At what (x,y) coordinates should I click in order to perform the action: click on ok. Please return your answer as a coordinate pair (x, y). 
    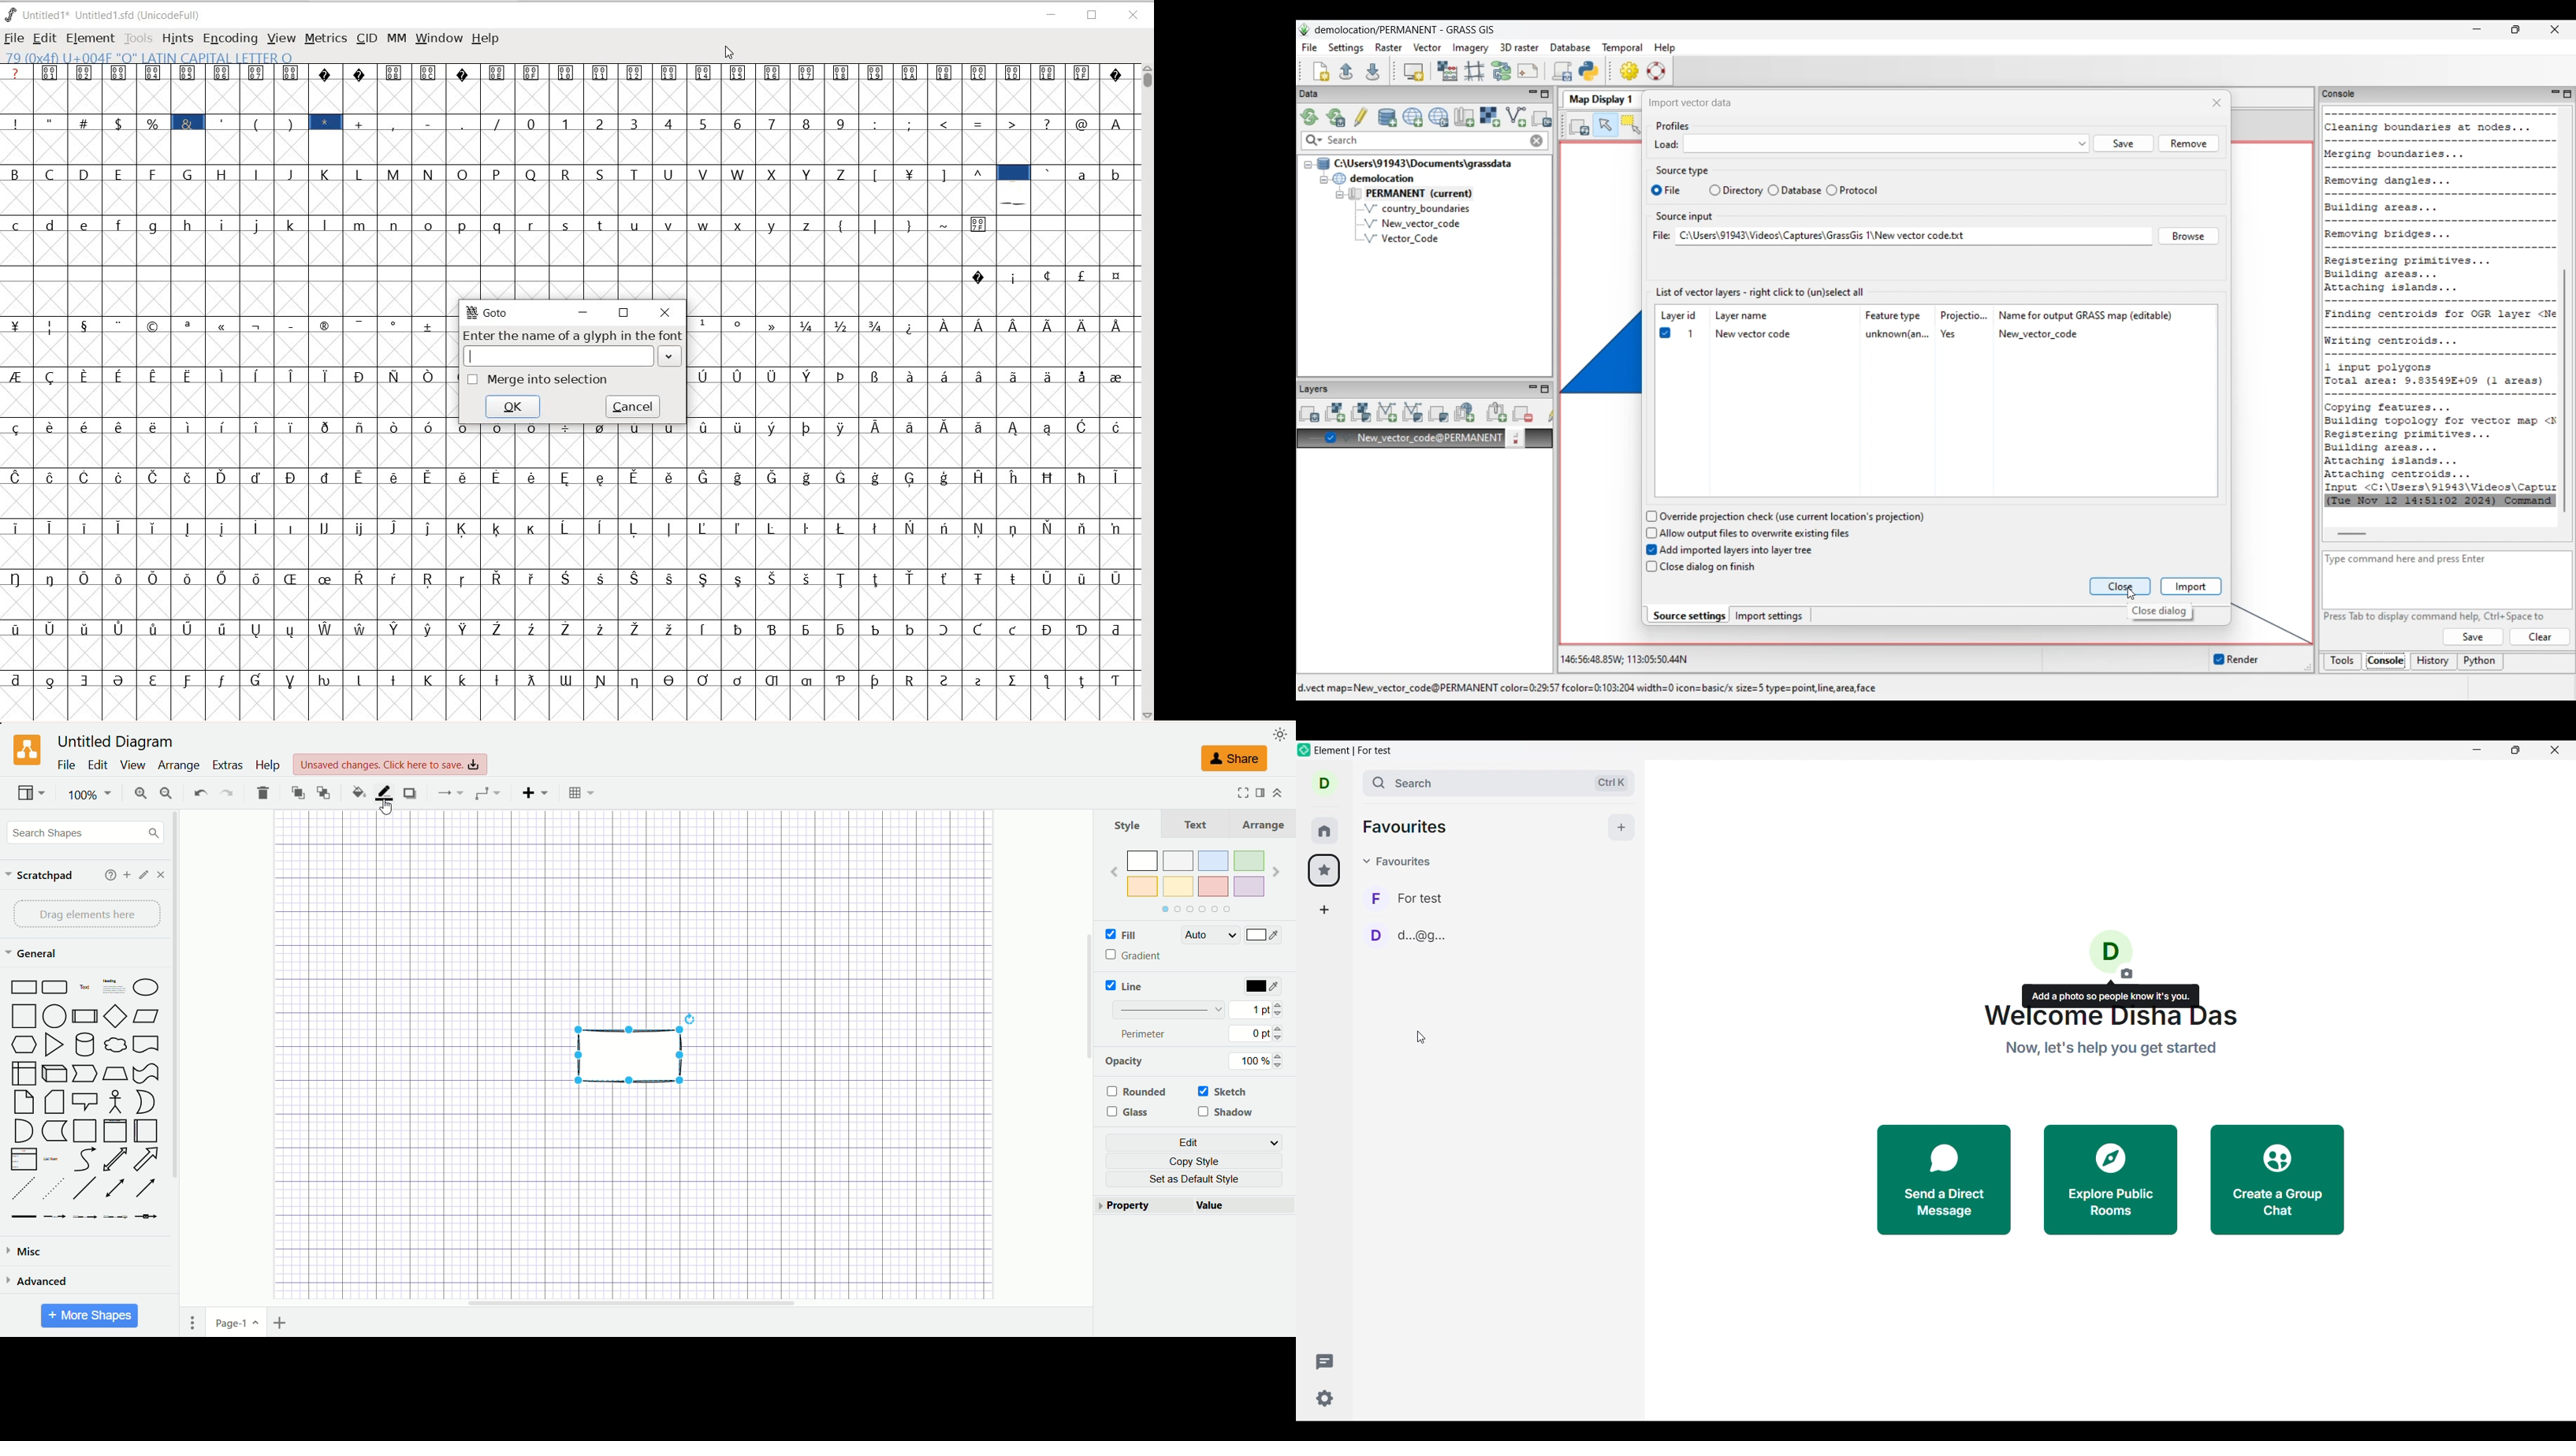
    Looking at the image, I should click on (513, 407).